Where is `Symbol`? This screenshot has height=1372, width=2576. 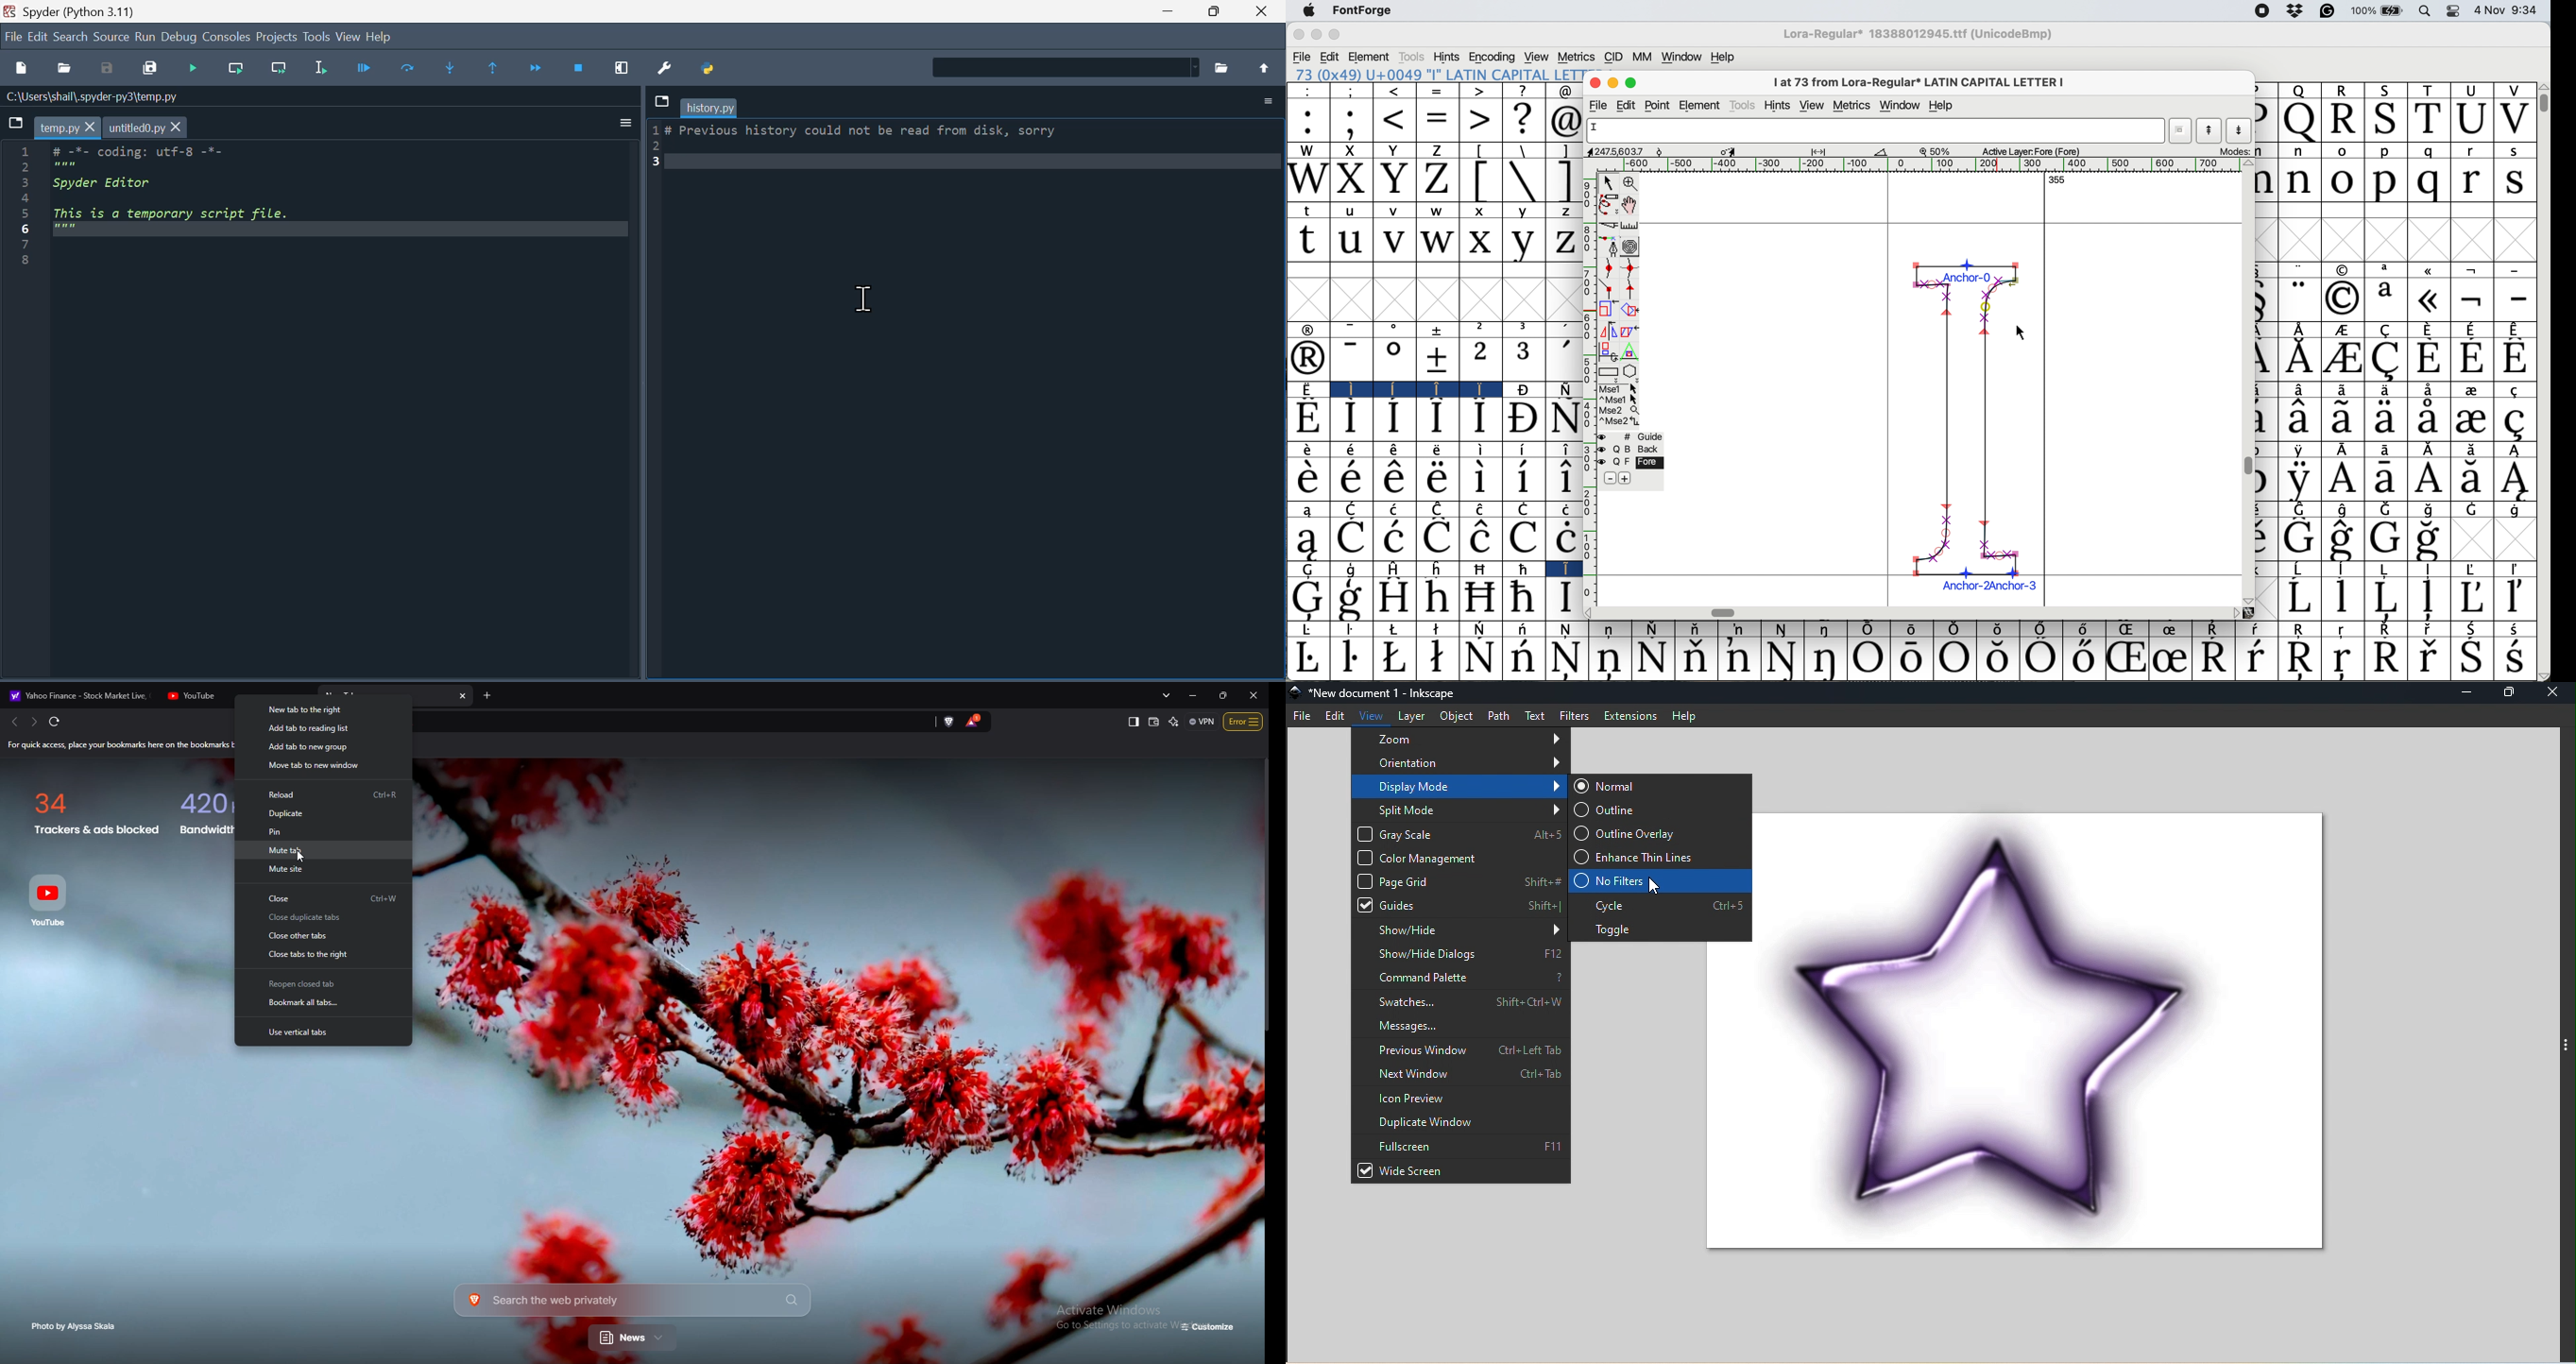 Symbol is located at coordinates (1438, 419).